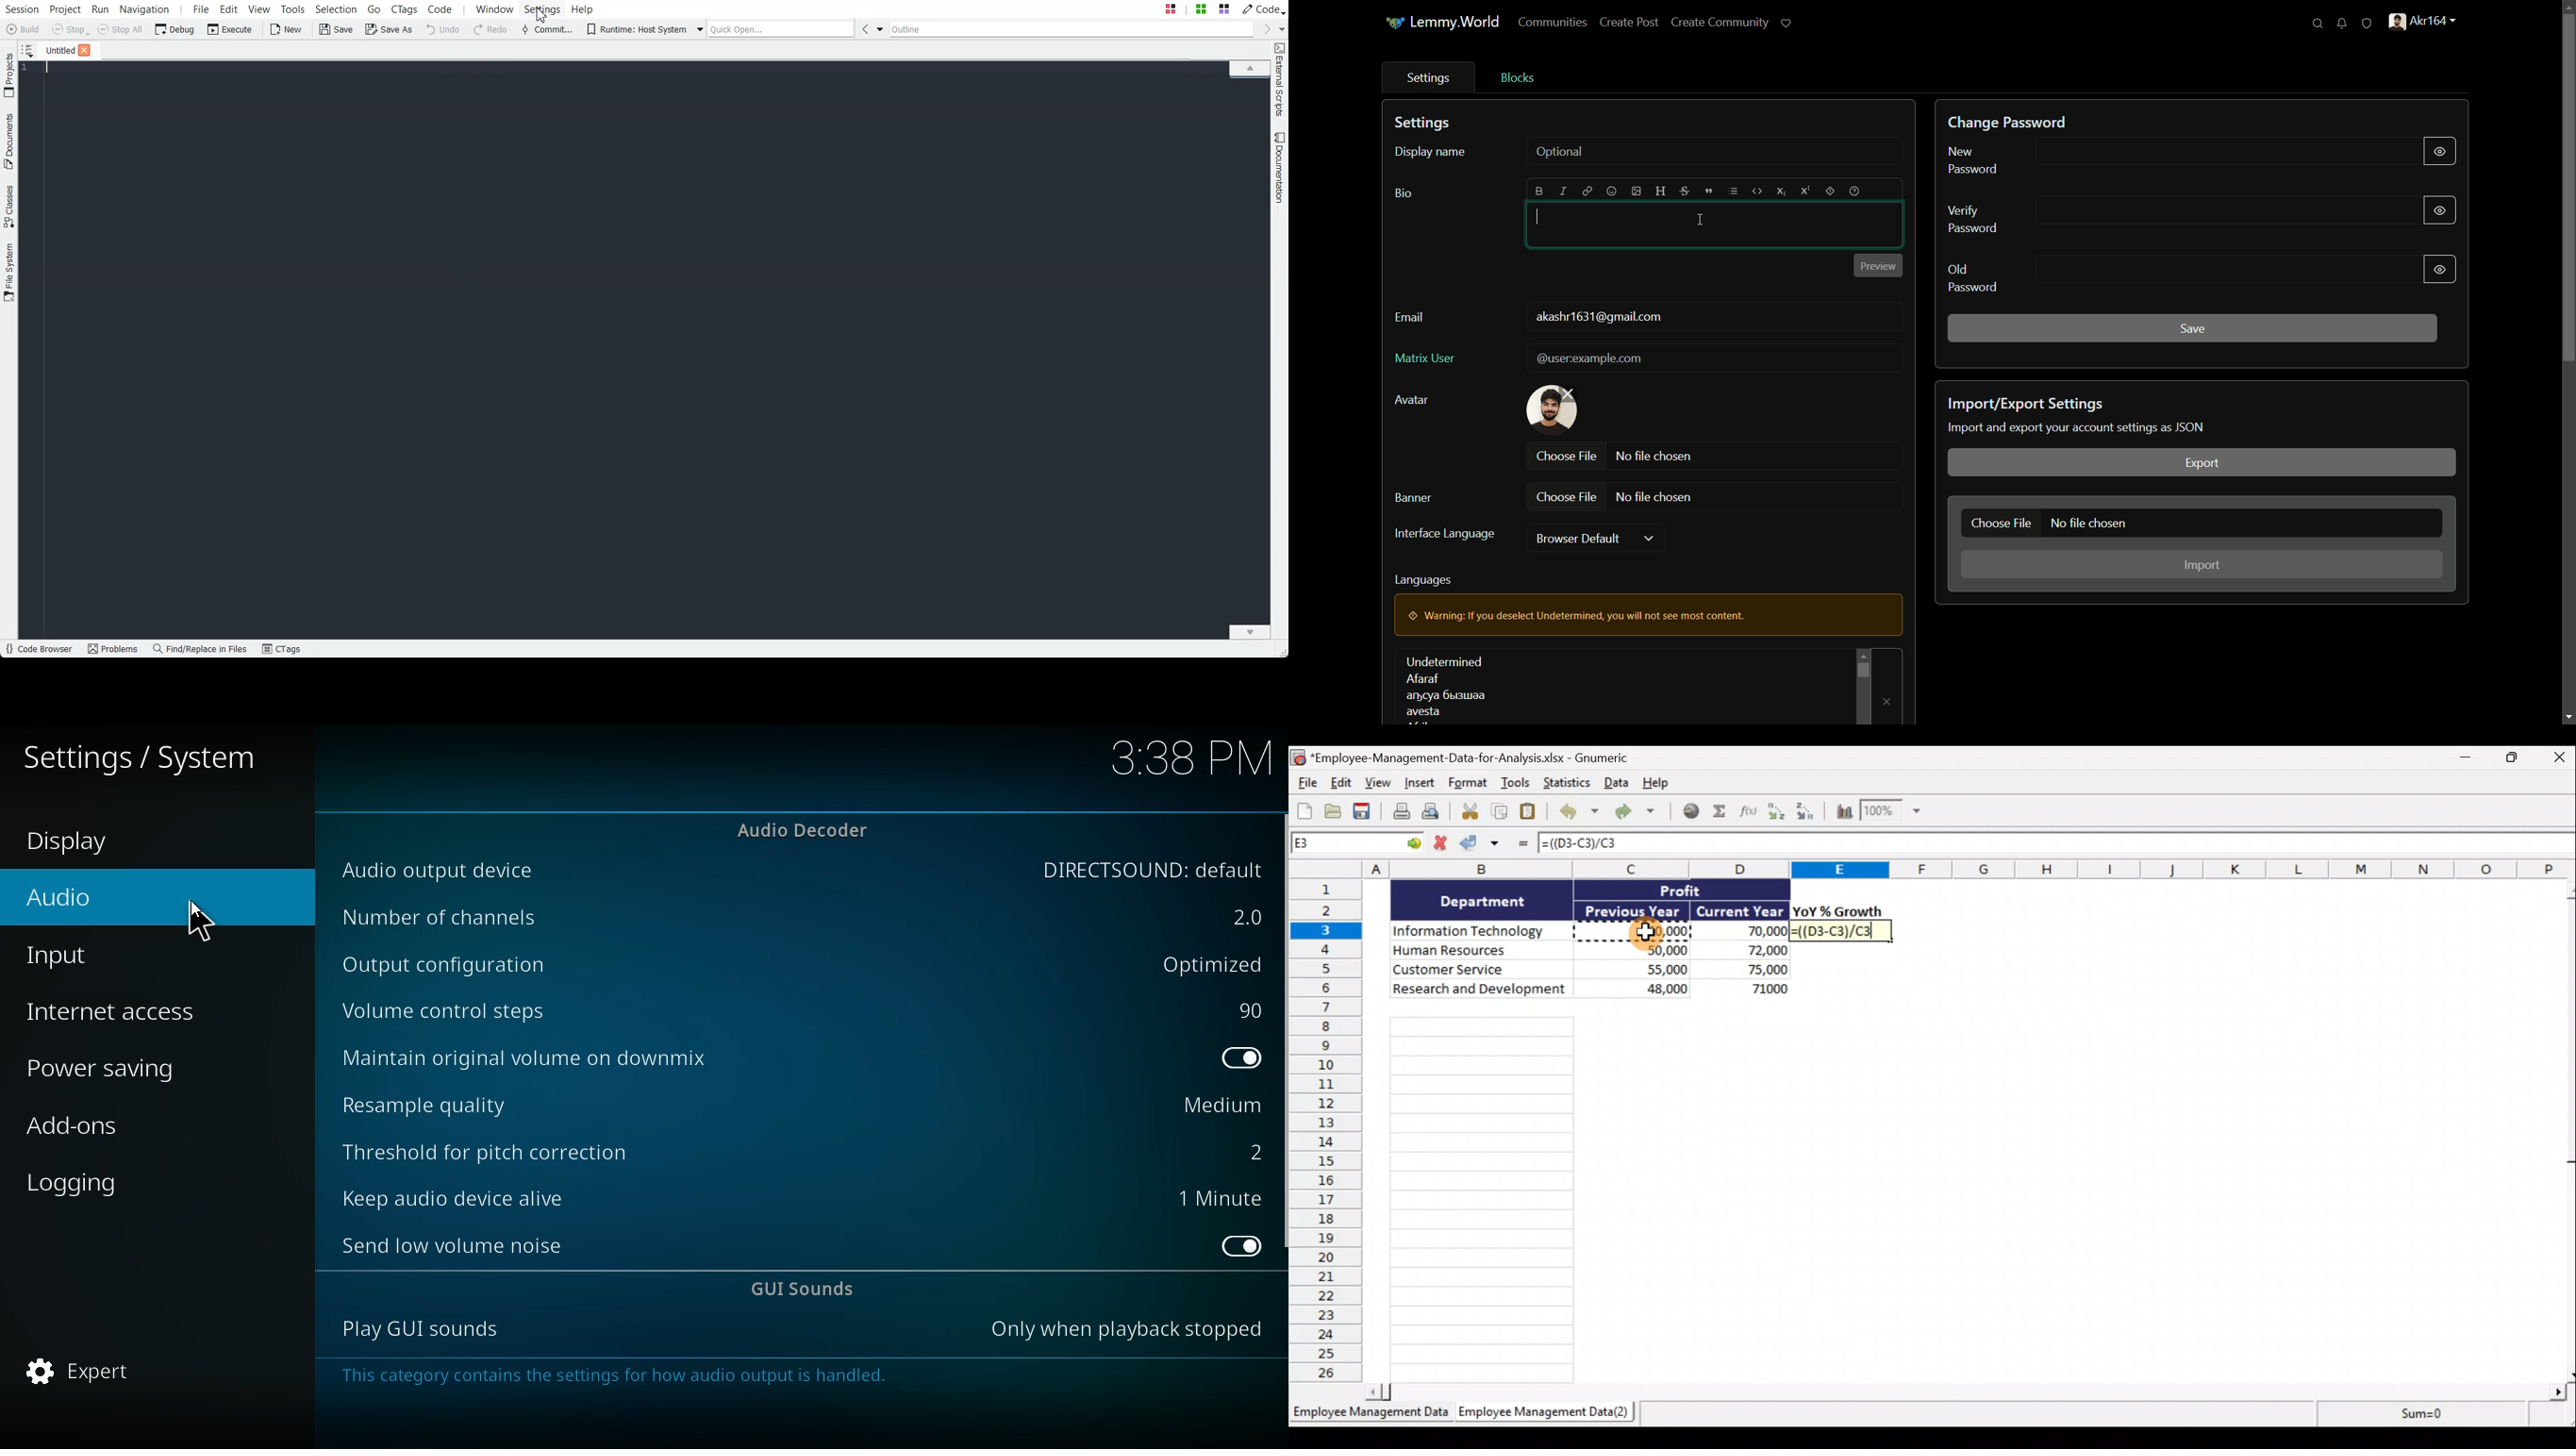 Image resolution: width=2576 pixels, height=1456 pixels. What do you see at coordinates (140, 1012) in the screenshot?
I see `internet access` at bounding box center [140, 1012].